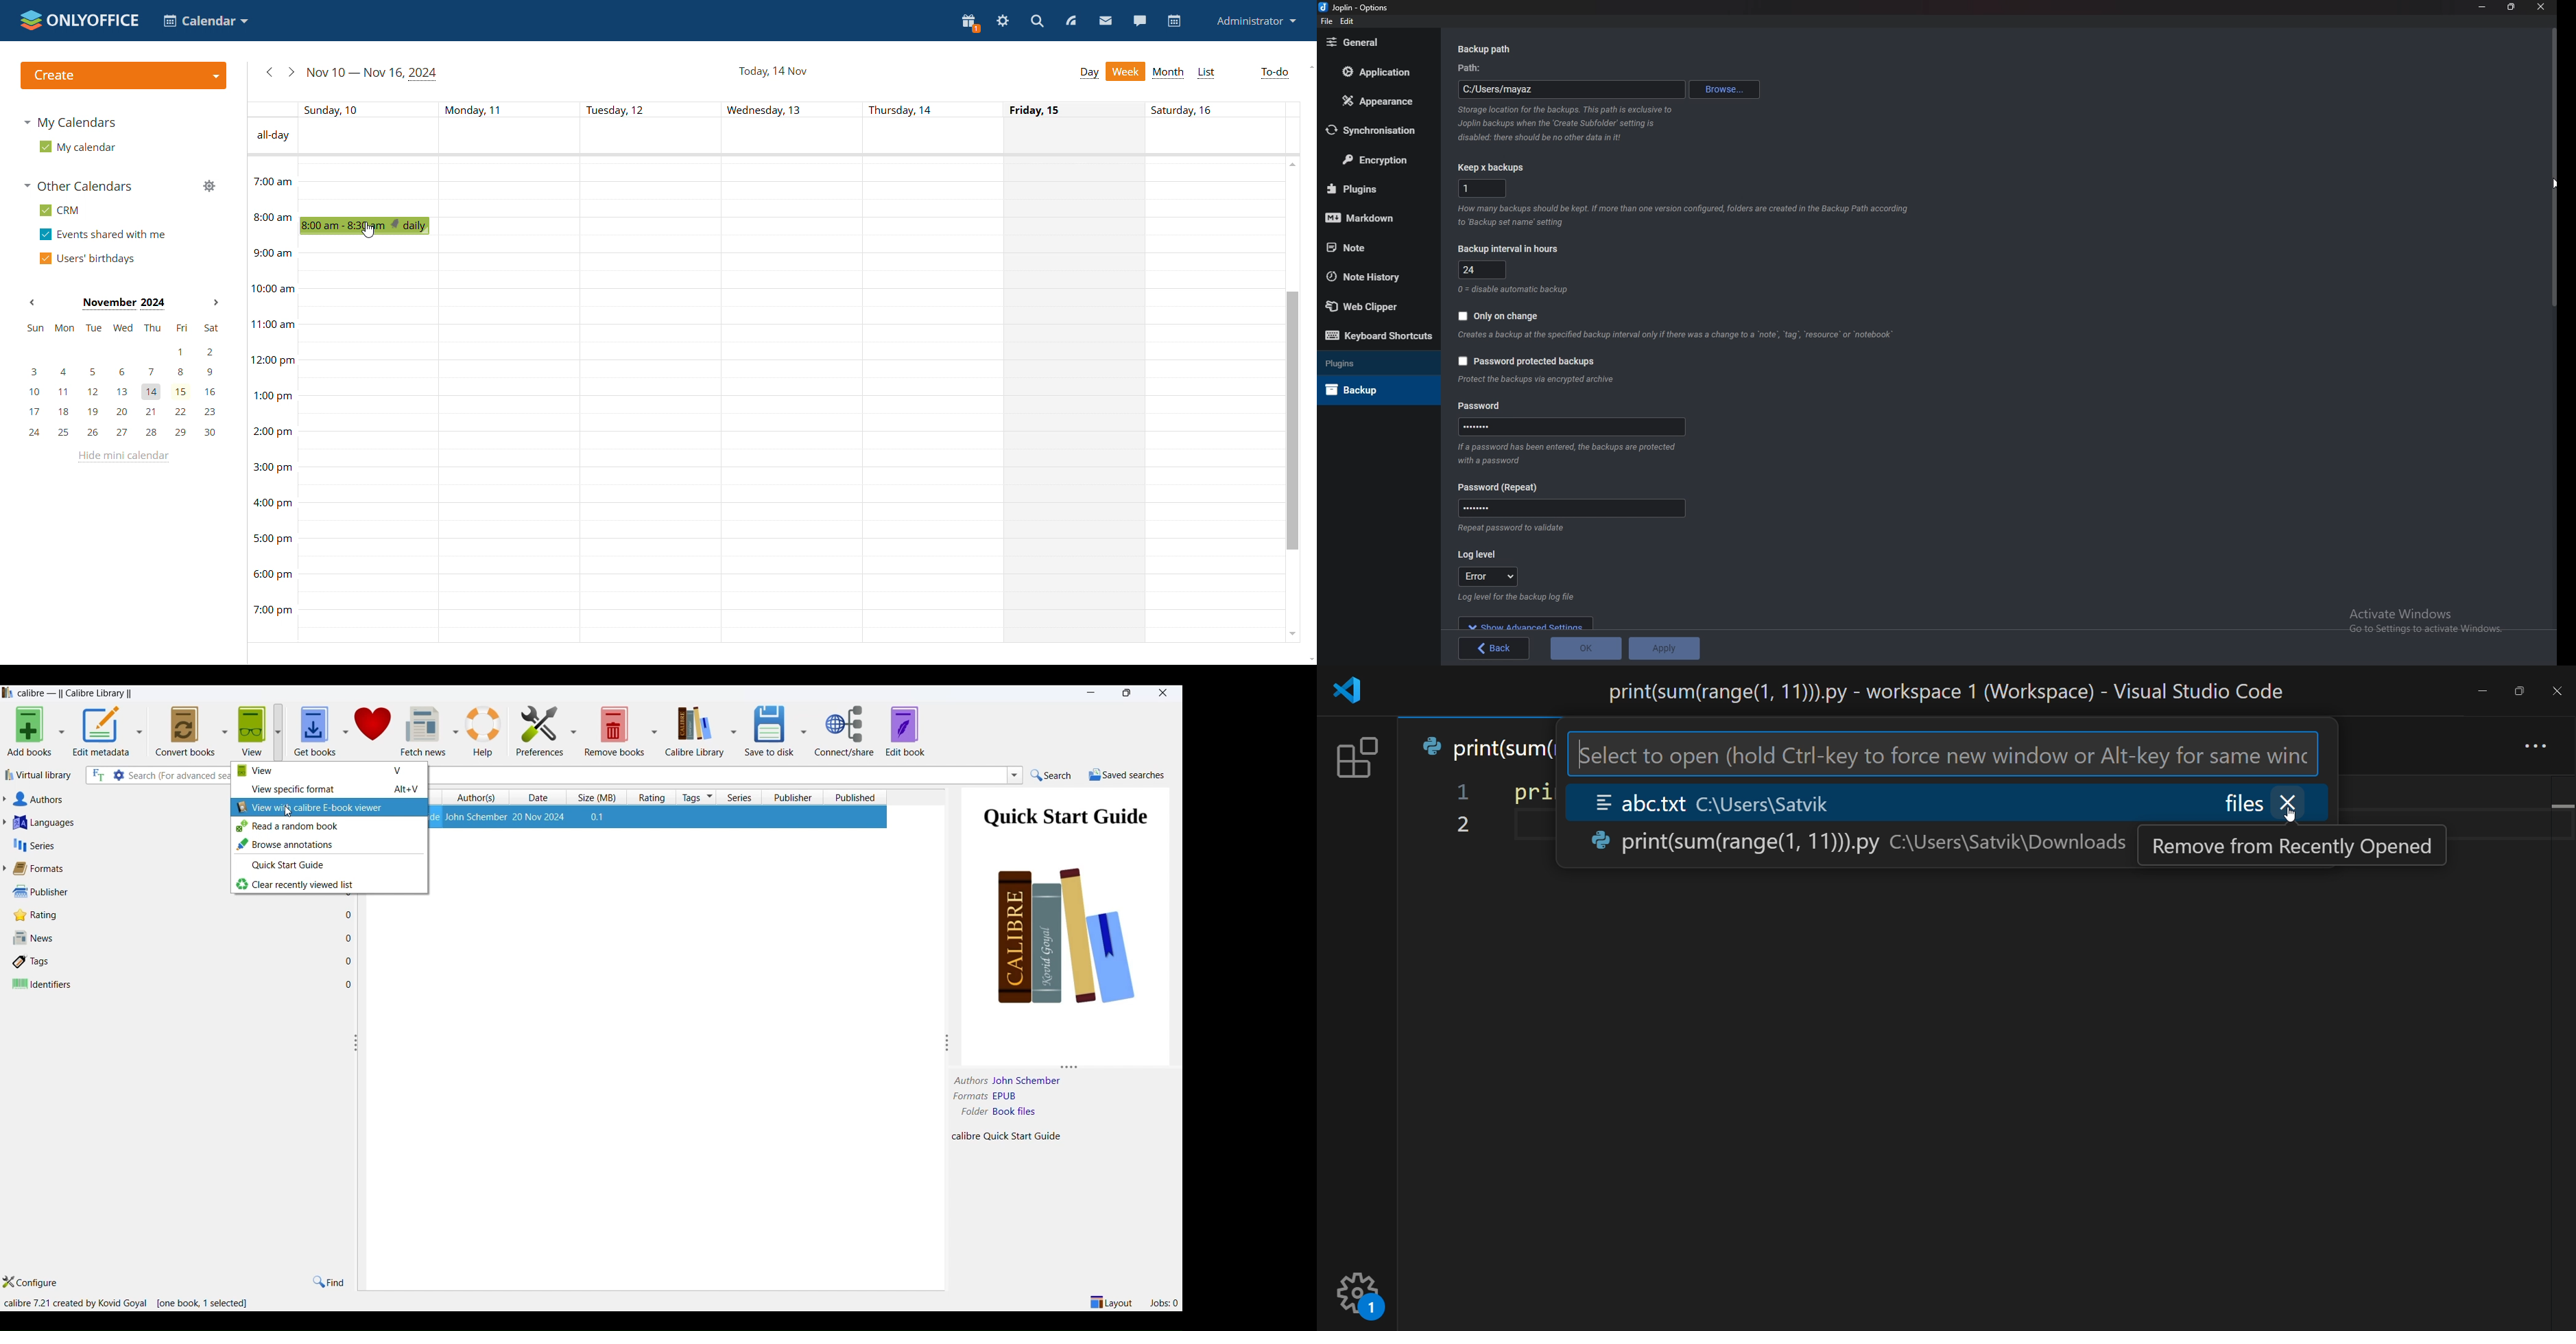 This screenshot has width=2576, height=1344. Describe the element at coordinates (486, 731) in the screenshot. I see `help` at that location.